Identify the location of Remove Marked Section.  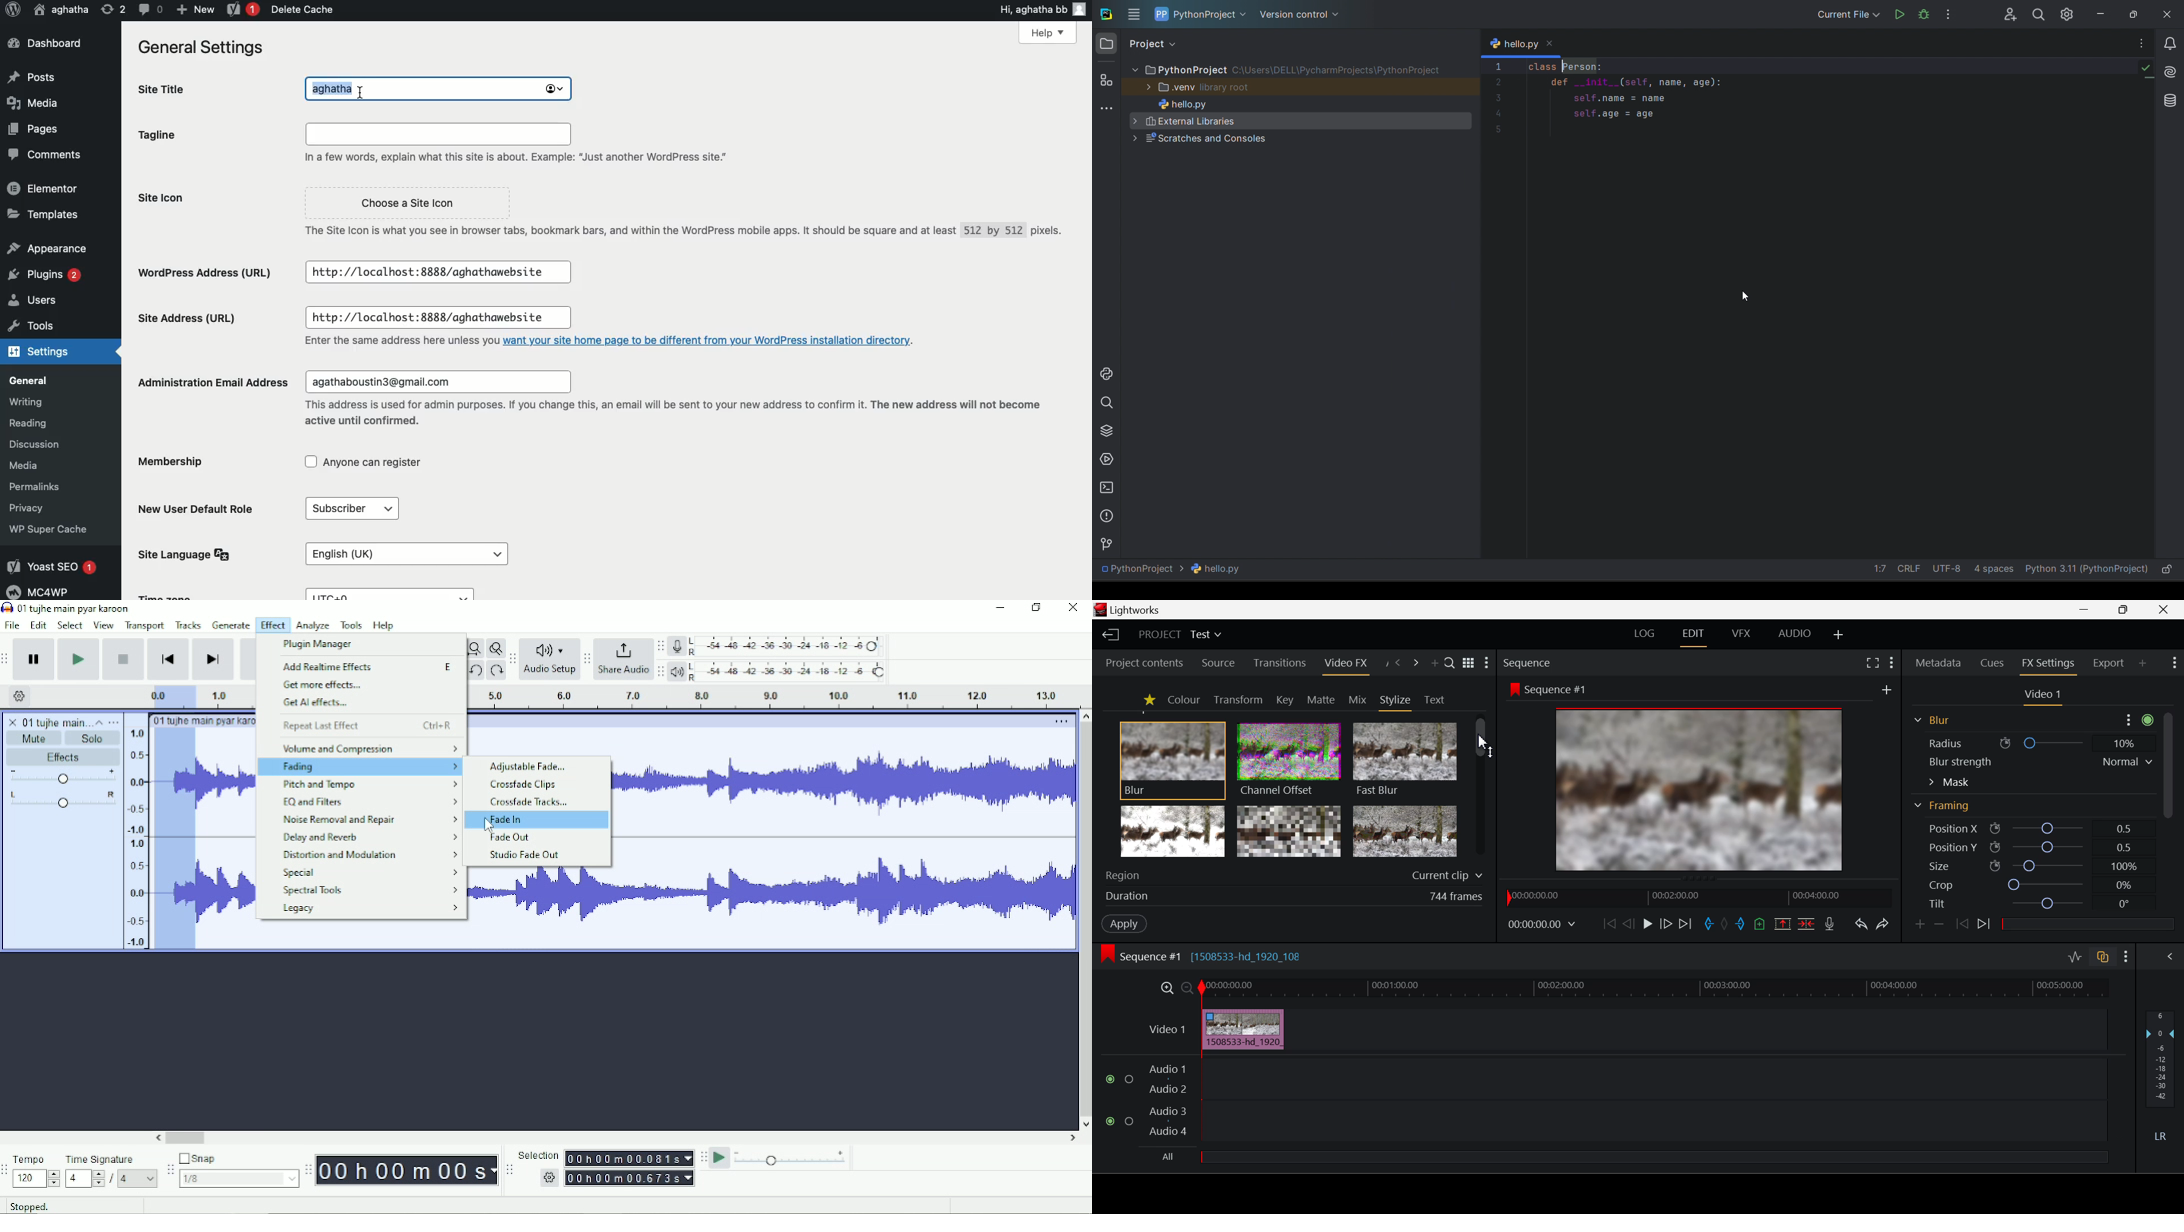
(1784, 923).